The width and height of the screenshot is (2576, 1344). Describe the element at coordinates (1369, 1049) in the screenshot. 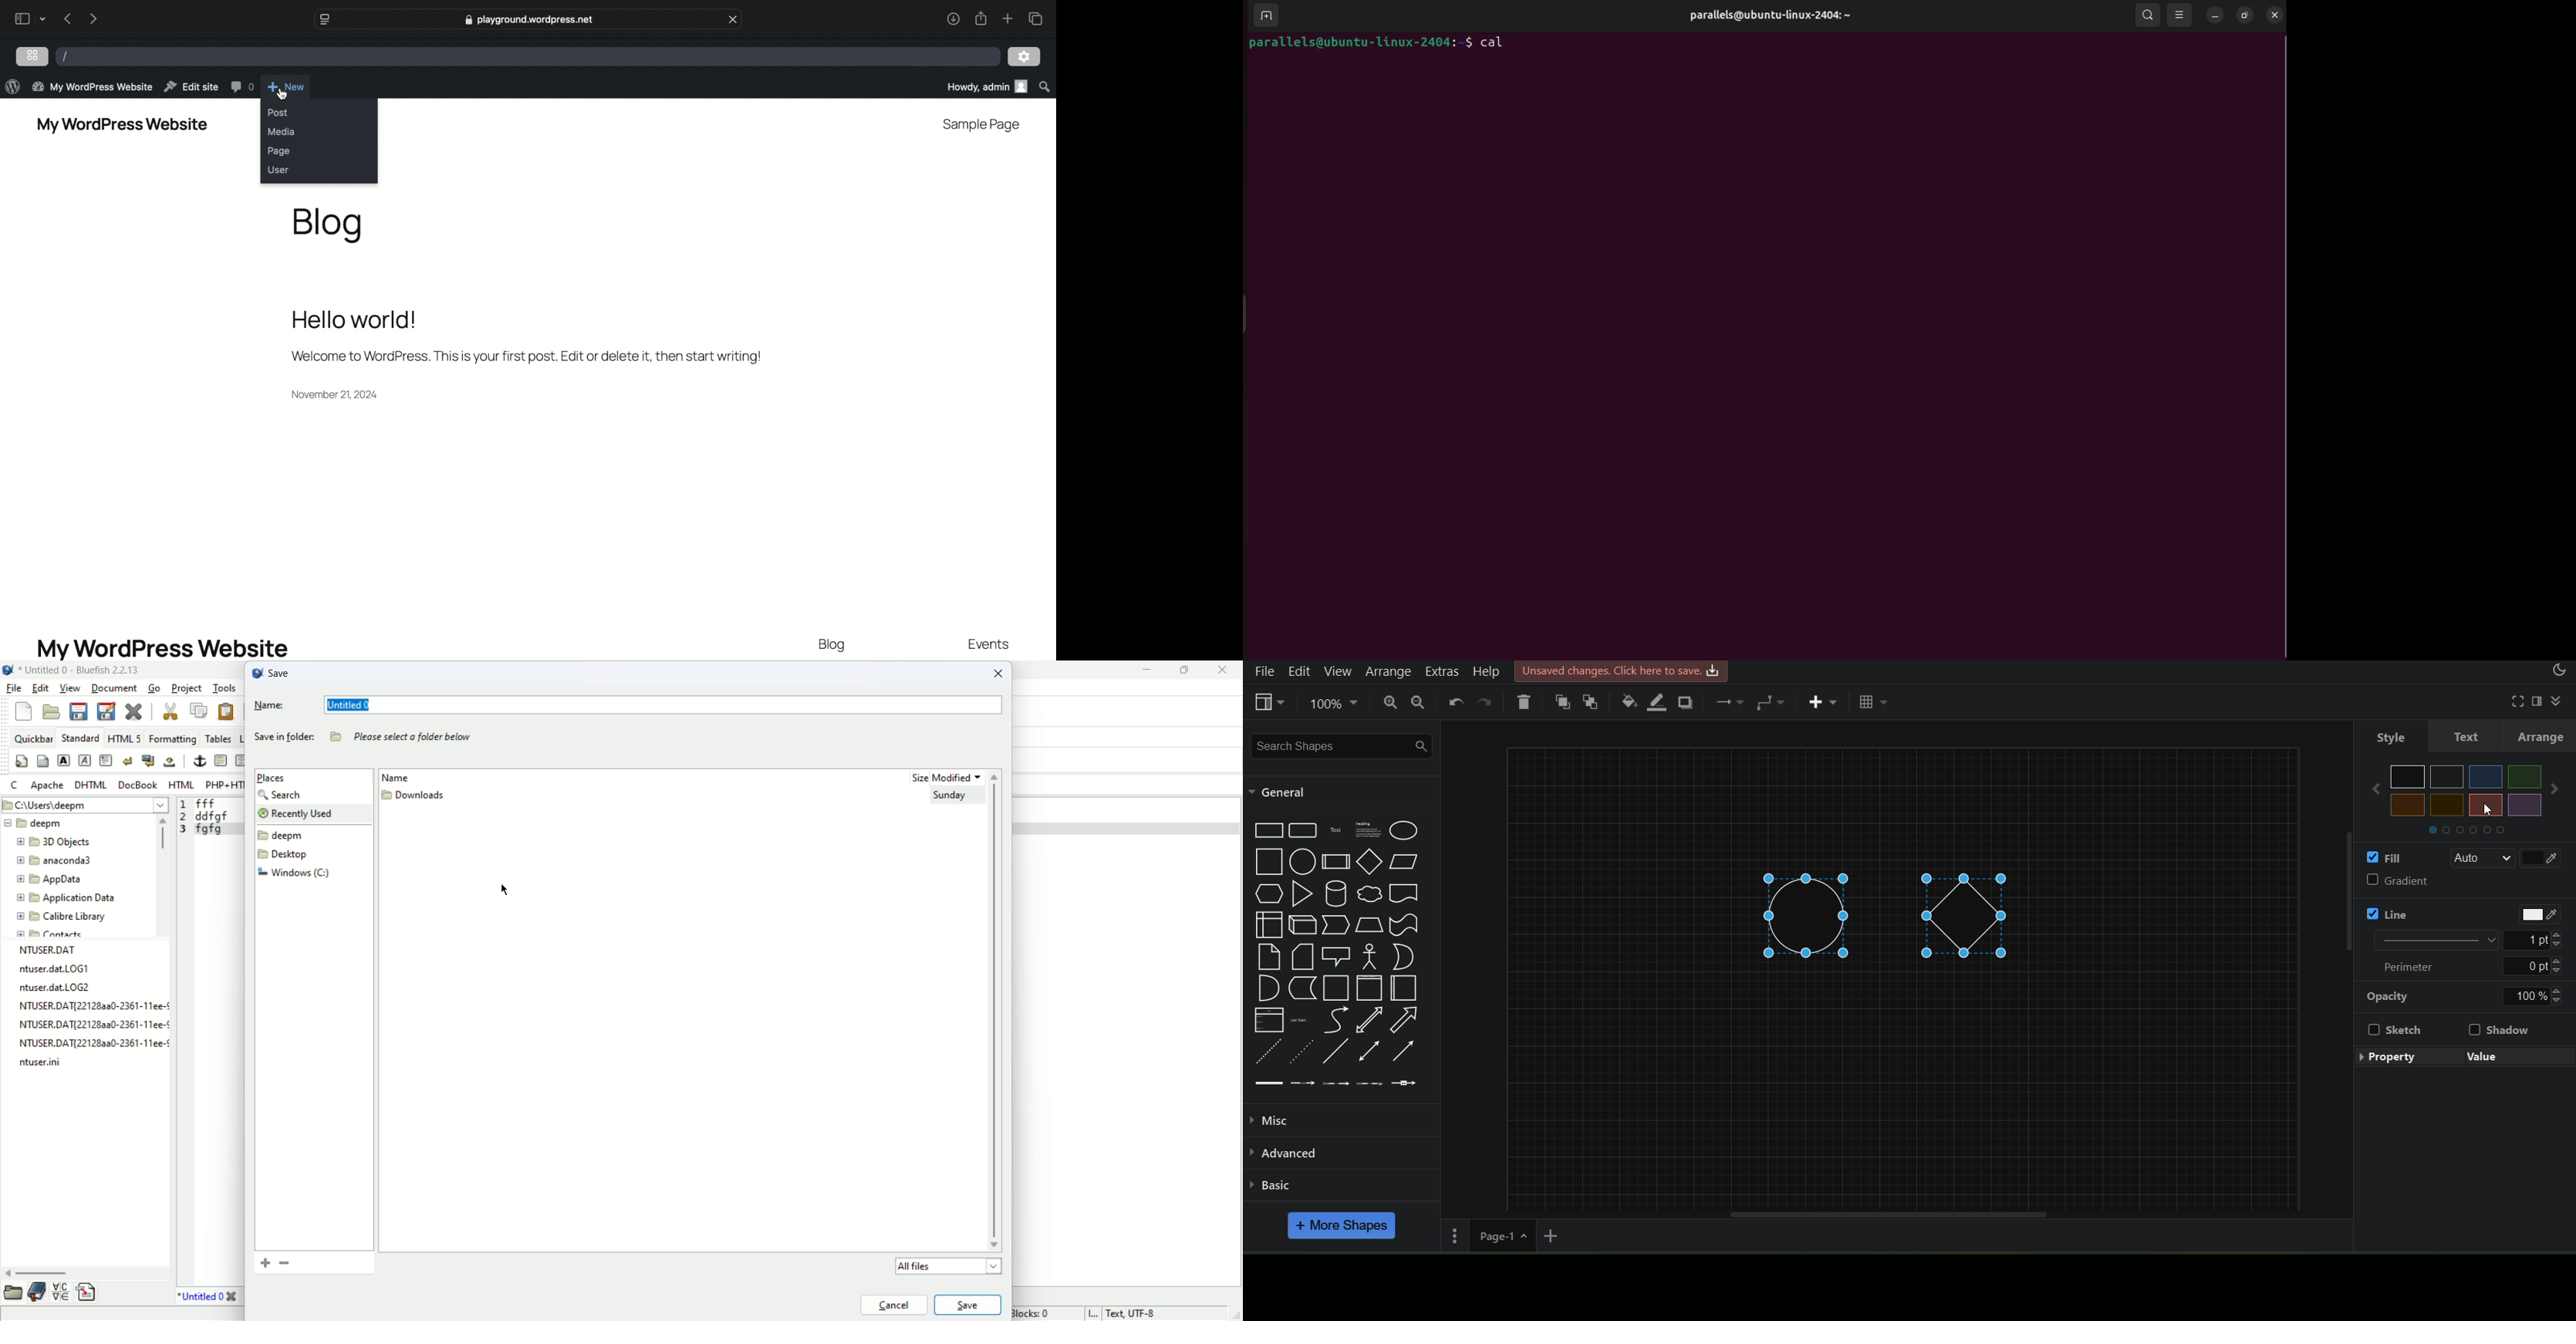

I see `Bidirectional Connector` at that location.